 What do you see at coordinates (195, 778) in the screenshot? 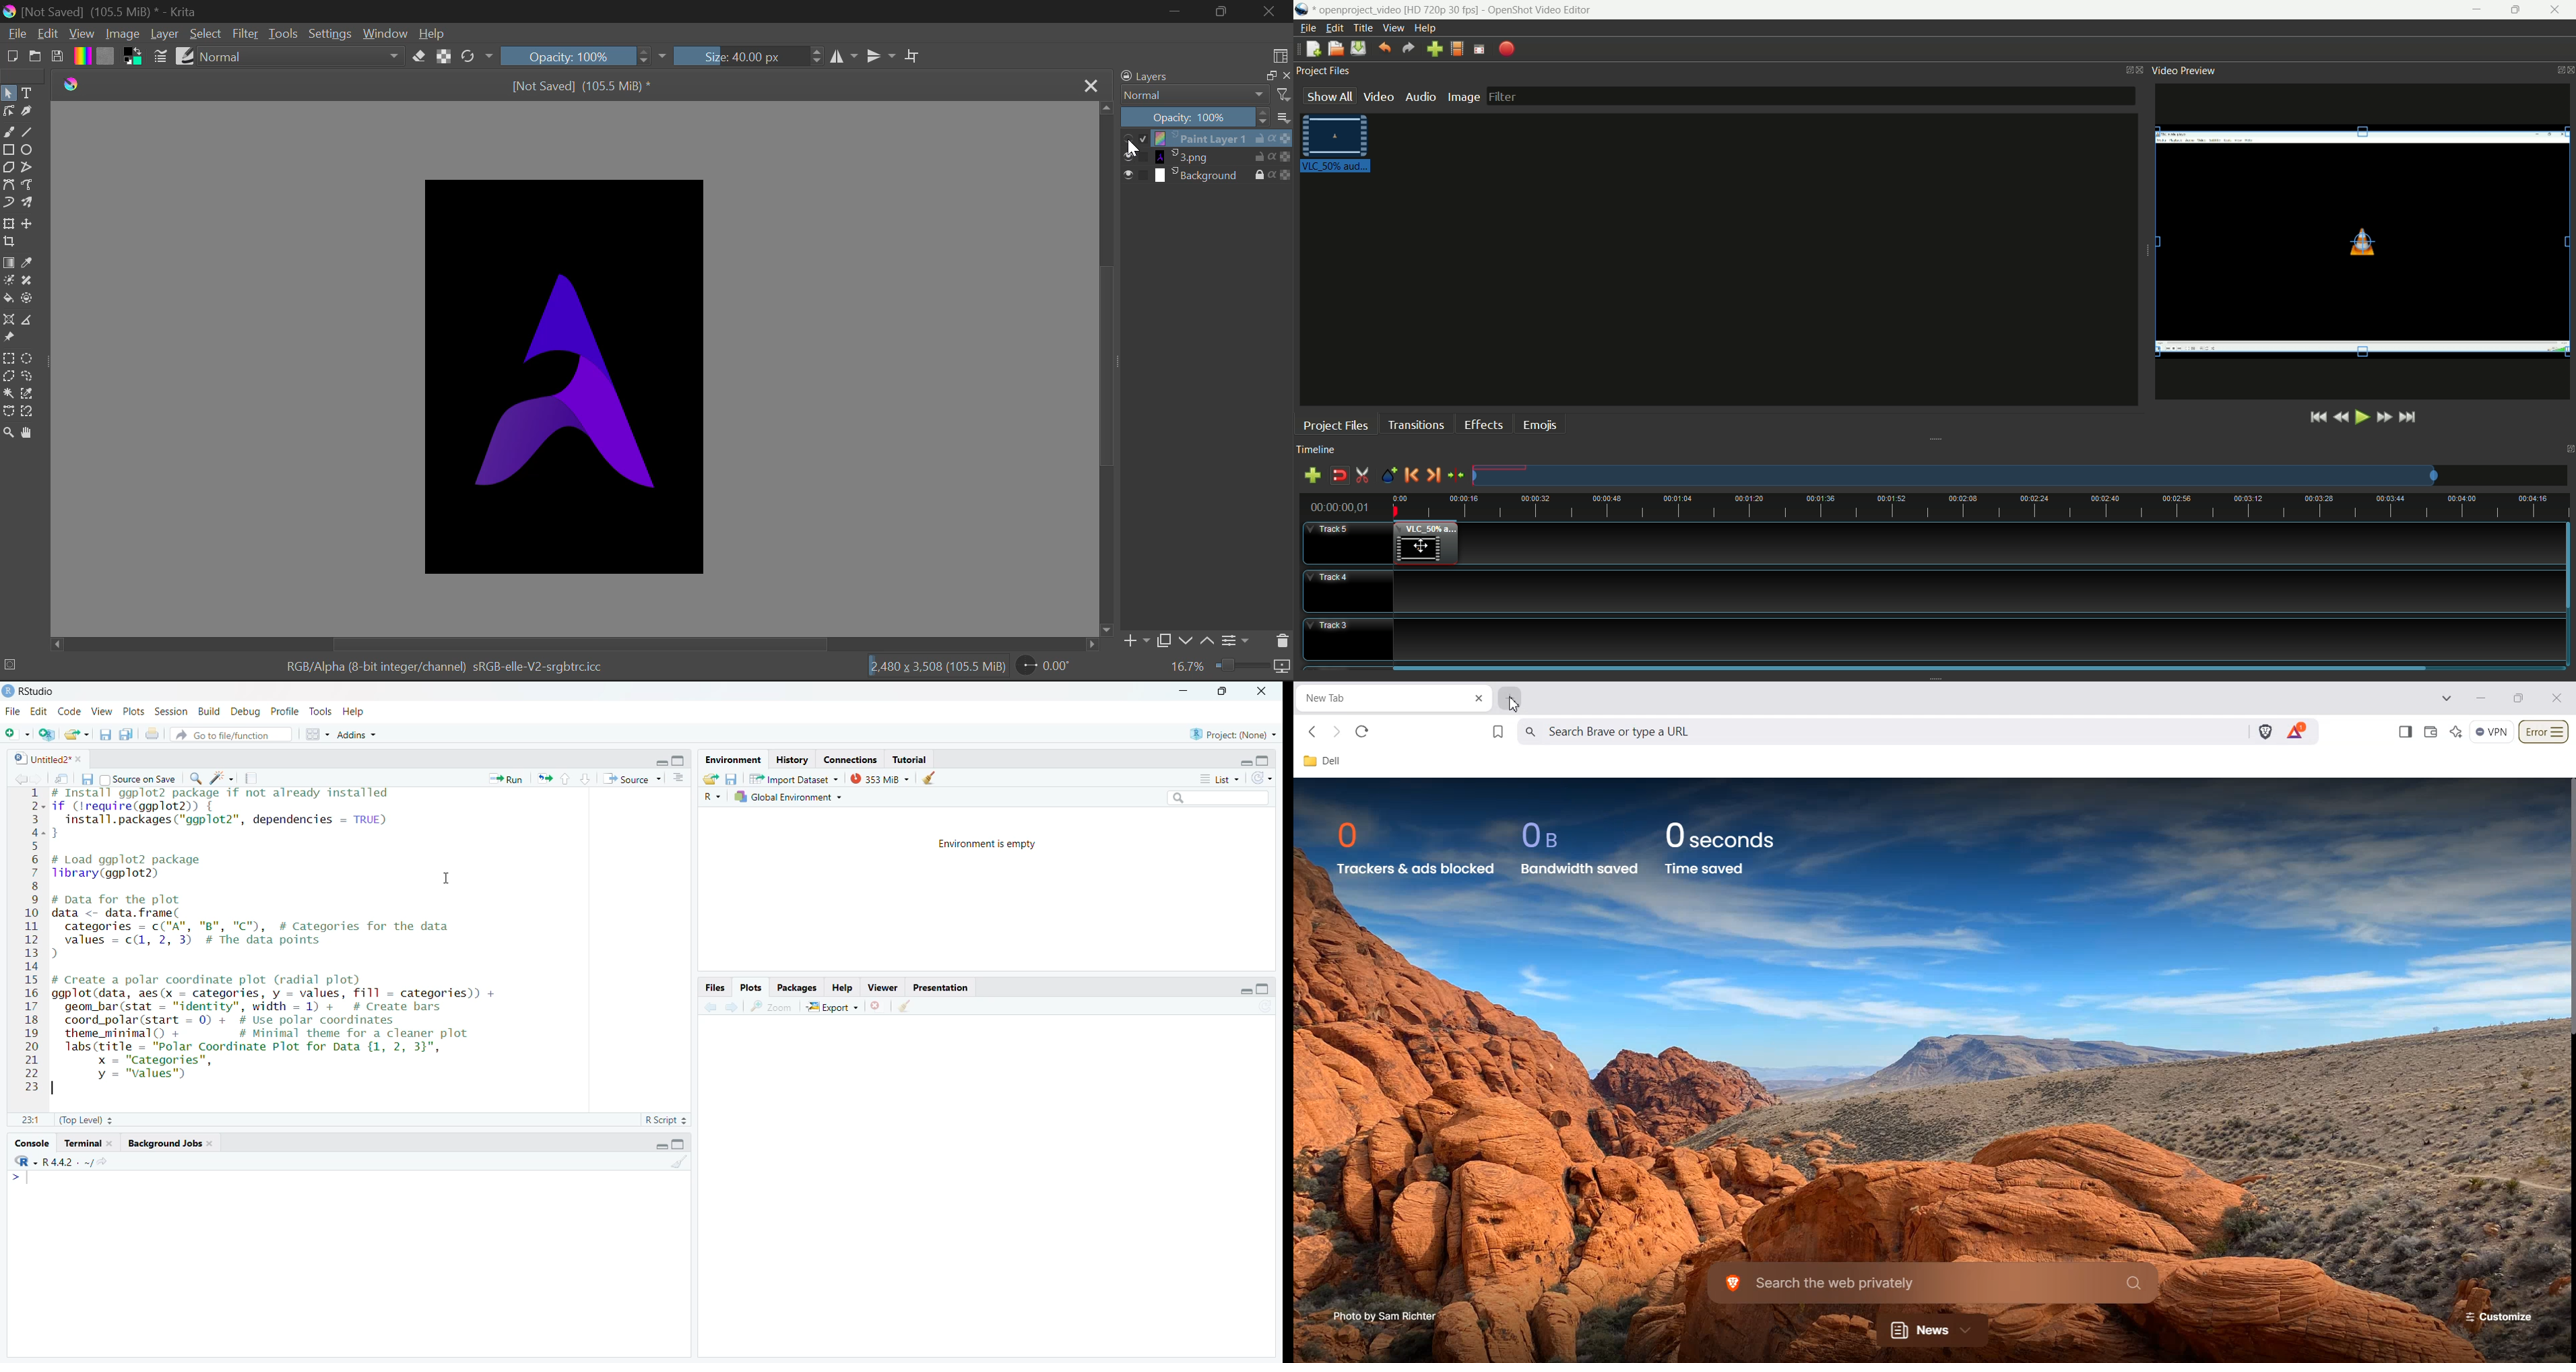
I see `find/replace` at bounding box center [195, 778].